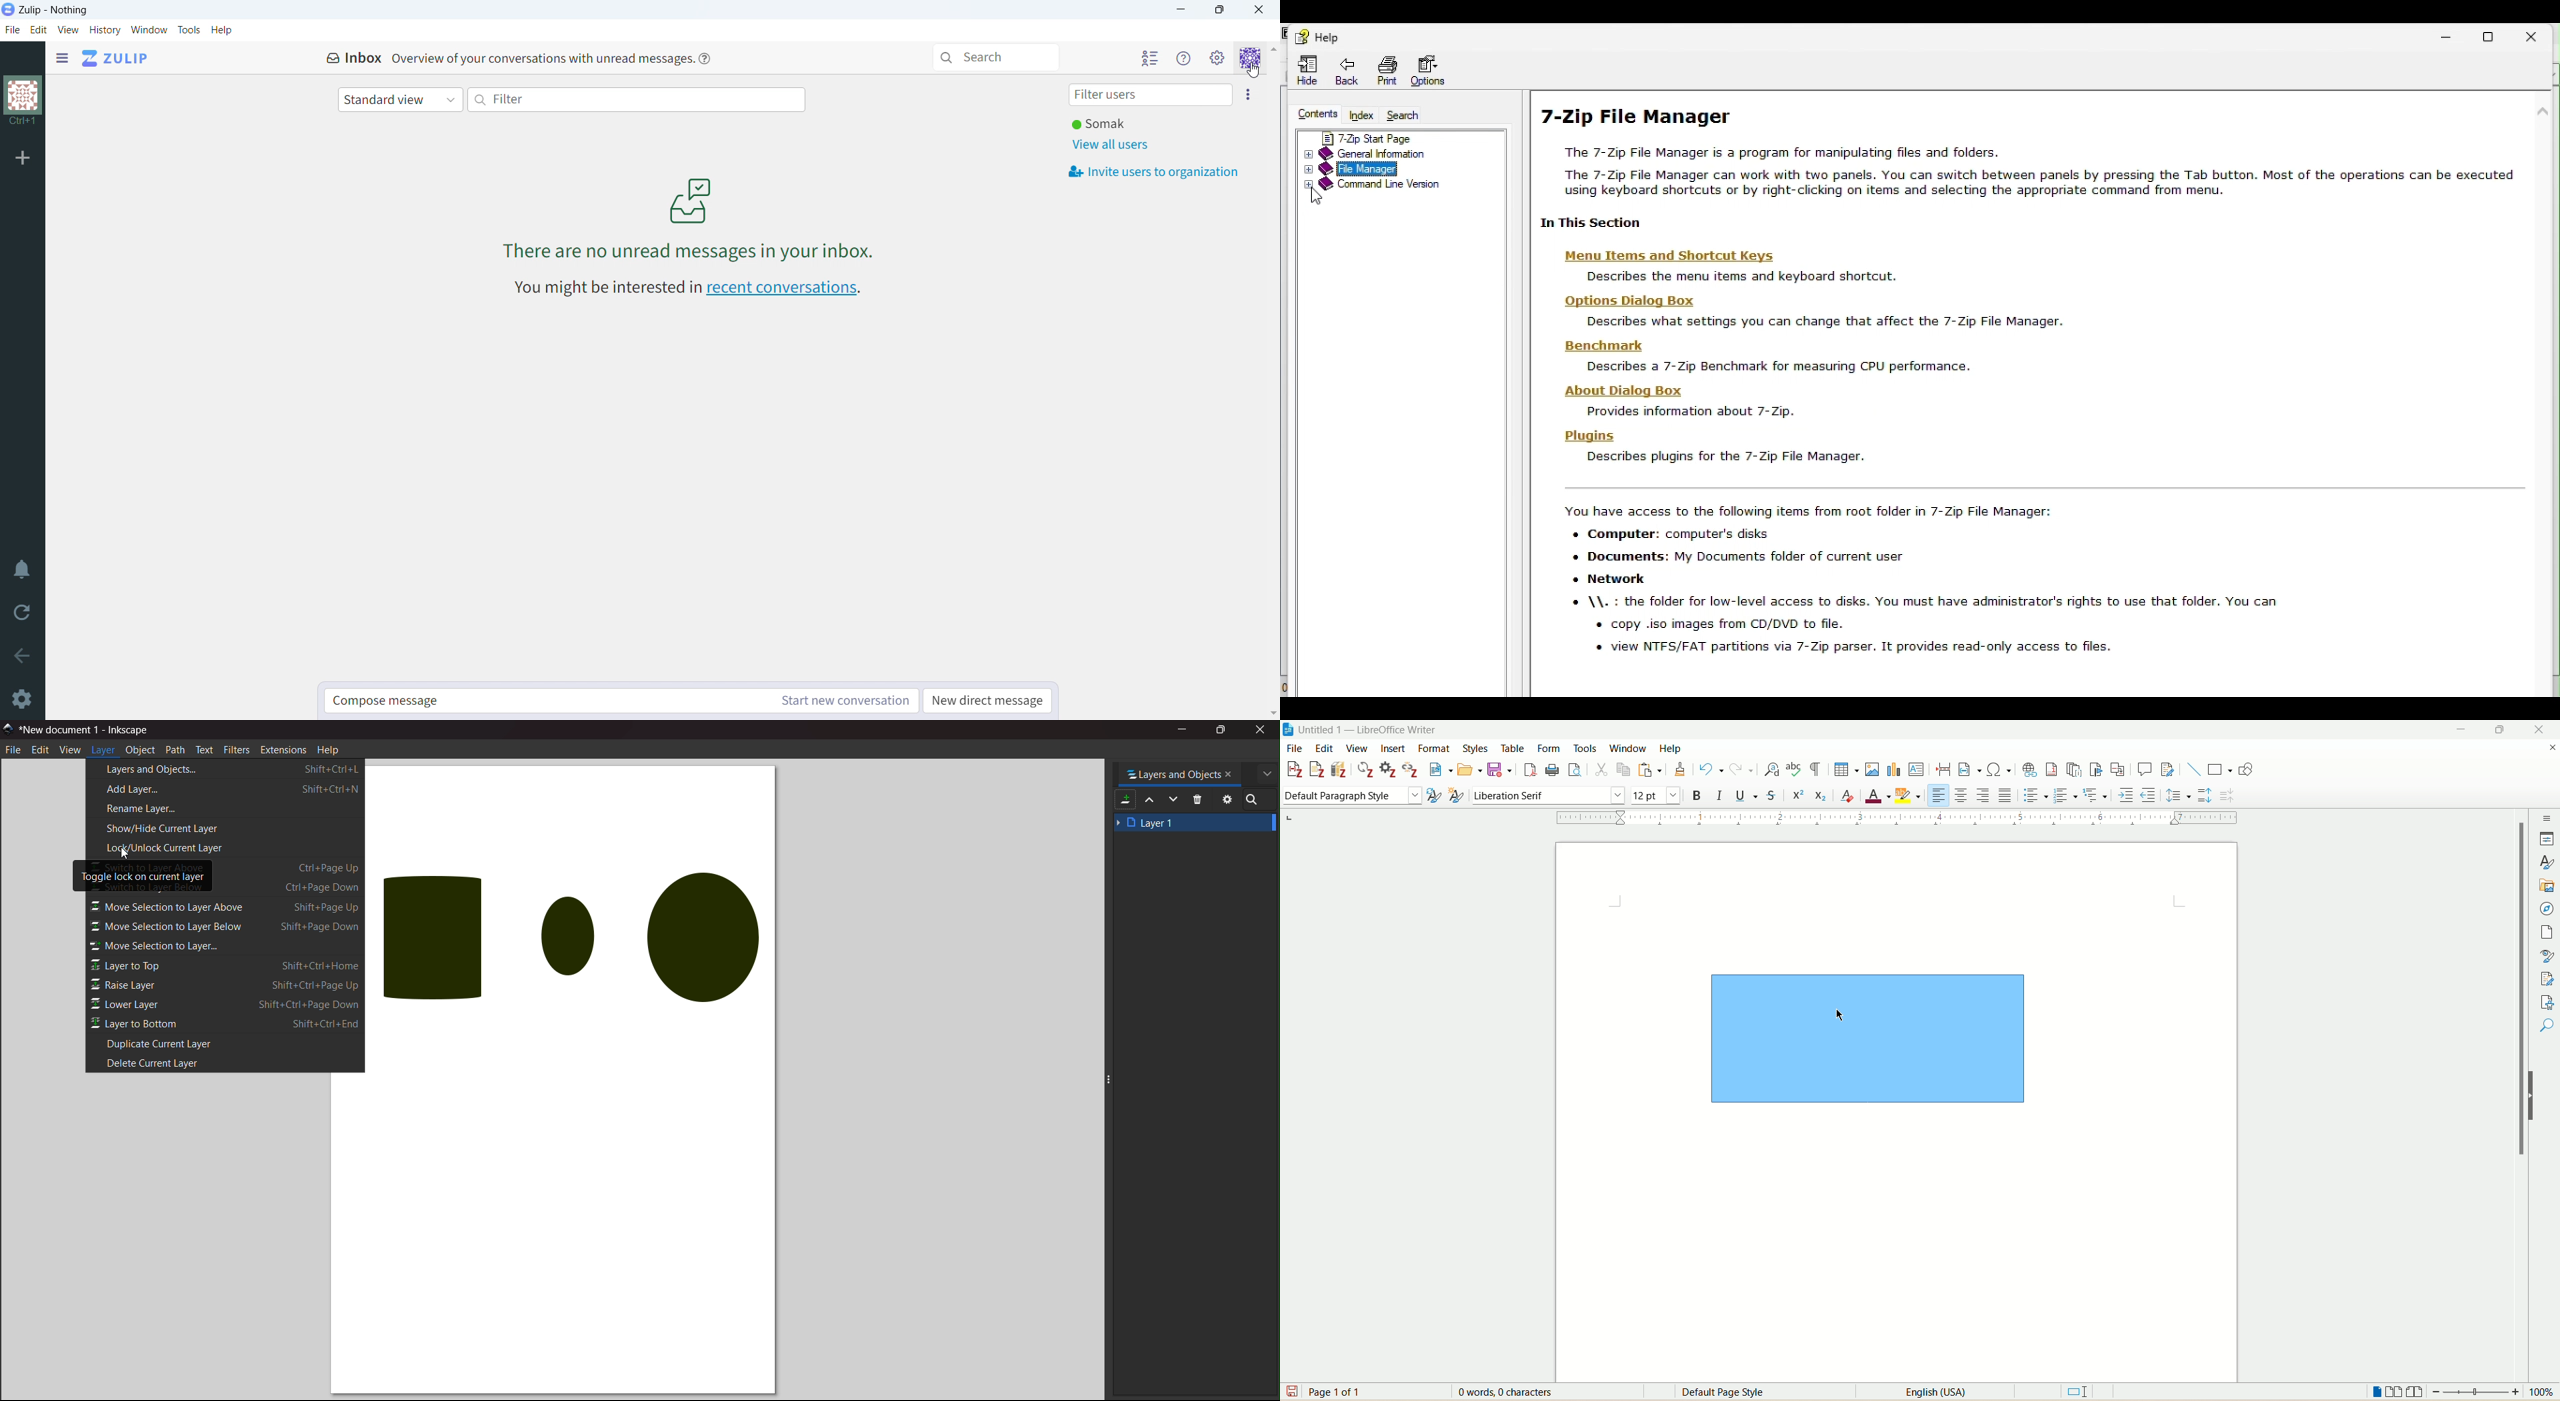 The height and width of the screenshot is (1428, 2576). What do you see at coordinates (1743, 771) in the screenshot?
I see `redo` at bounding box center [1743, 771].